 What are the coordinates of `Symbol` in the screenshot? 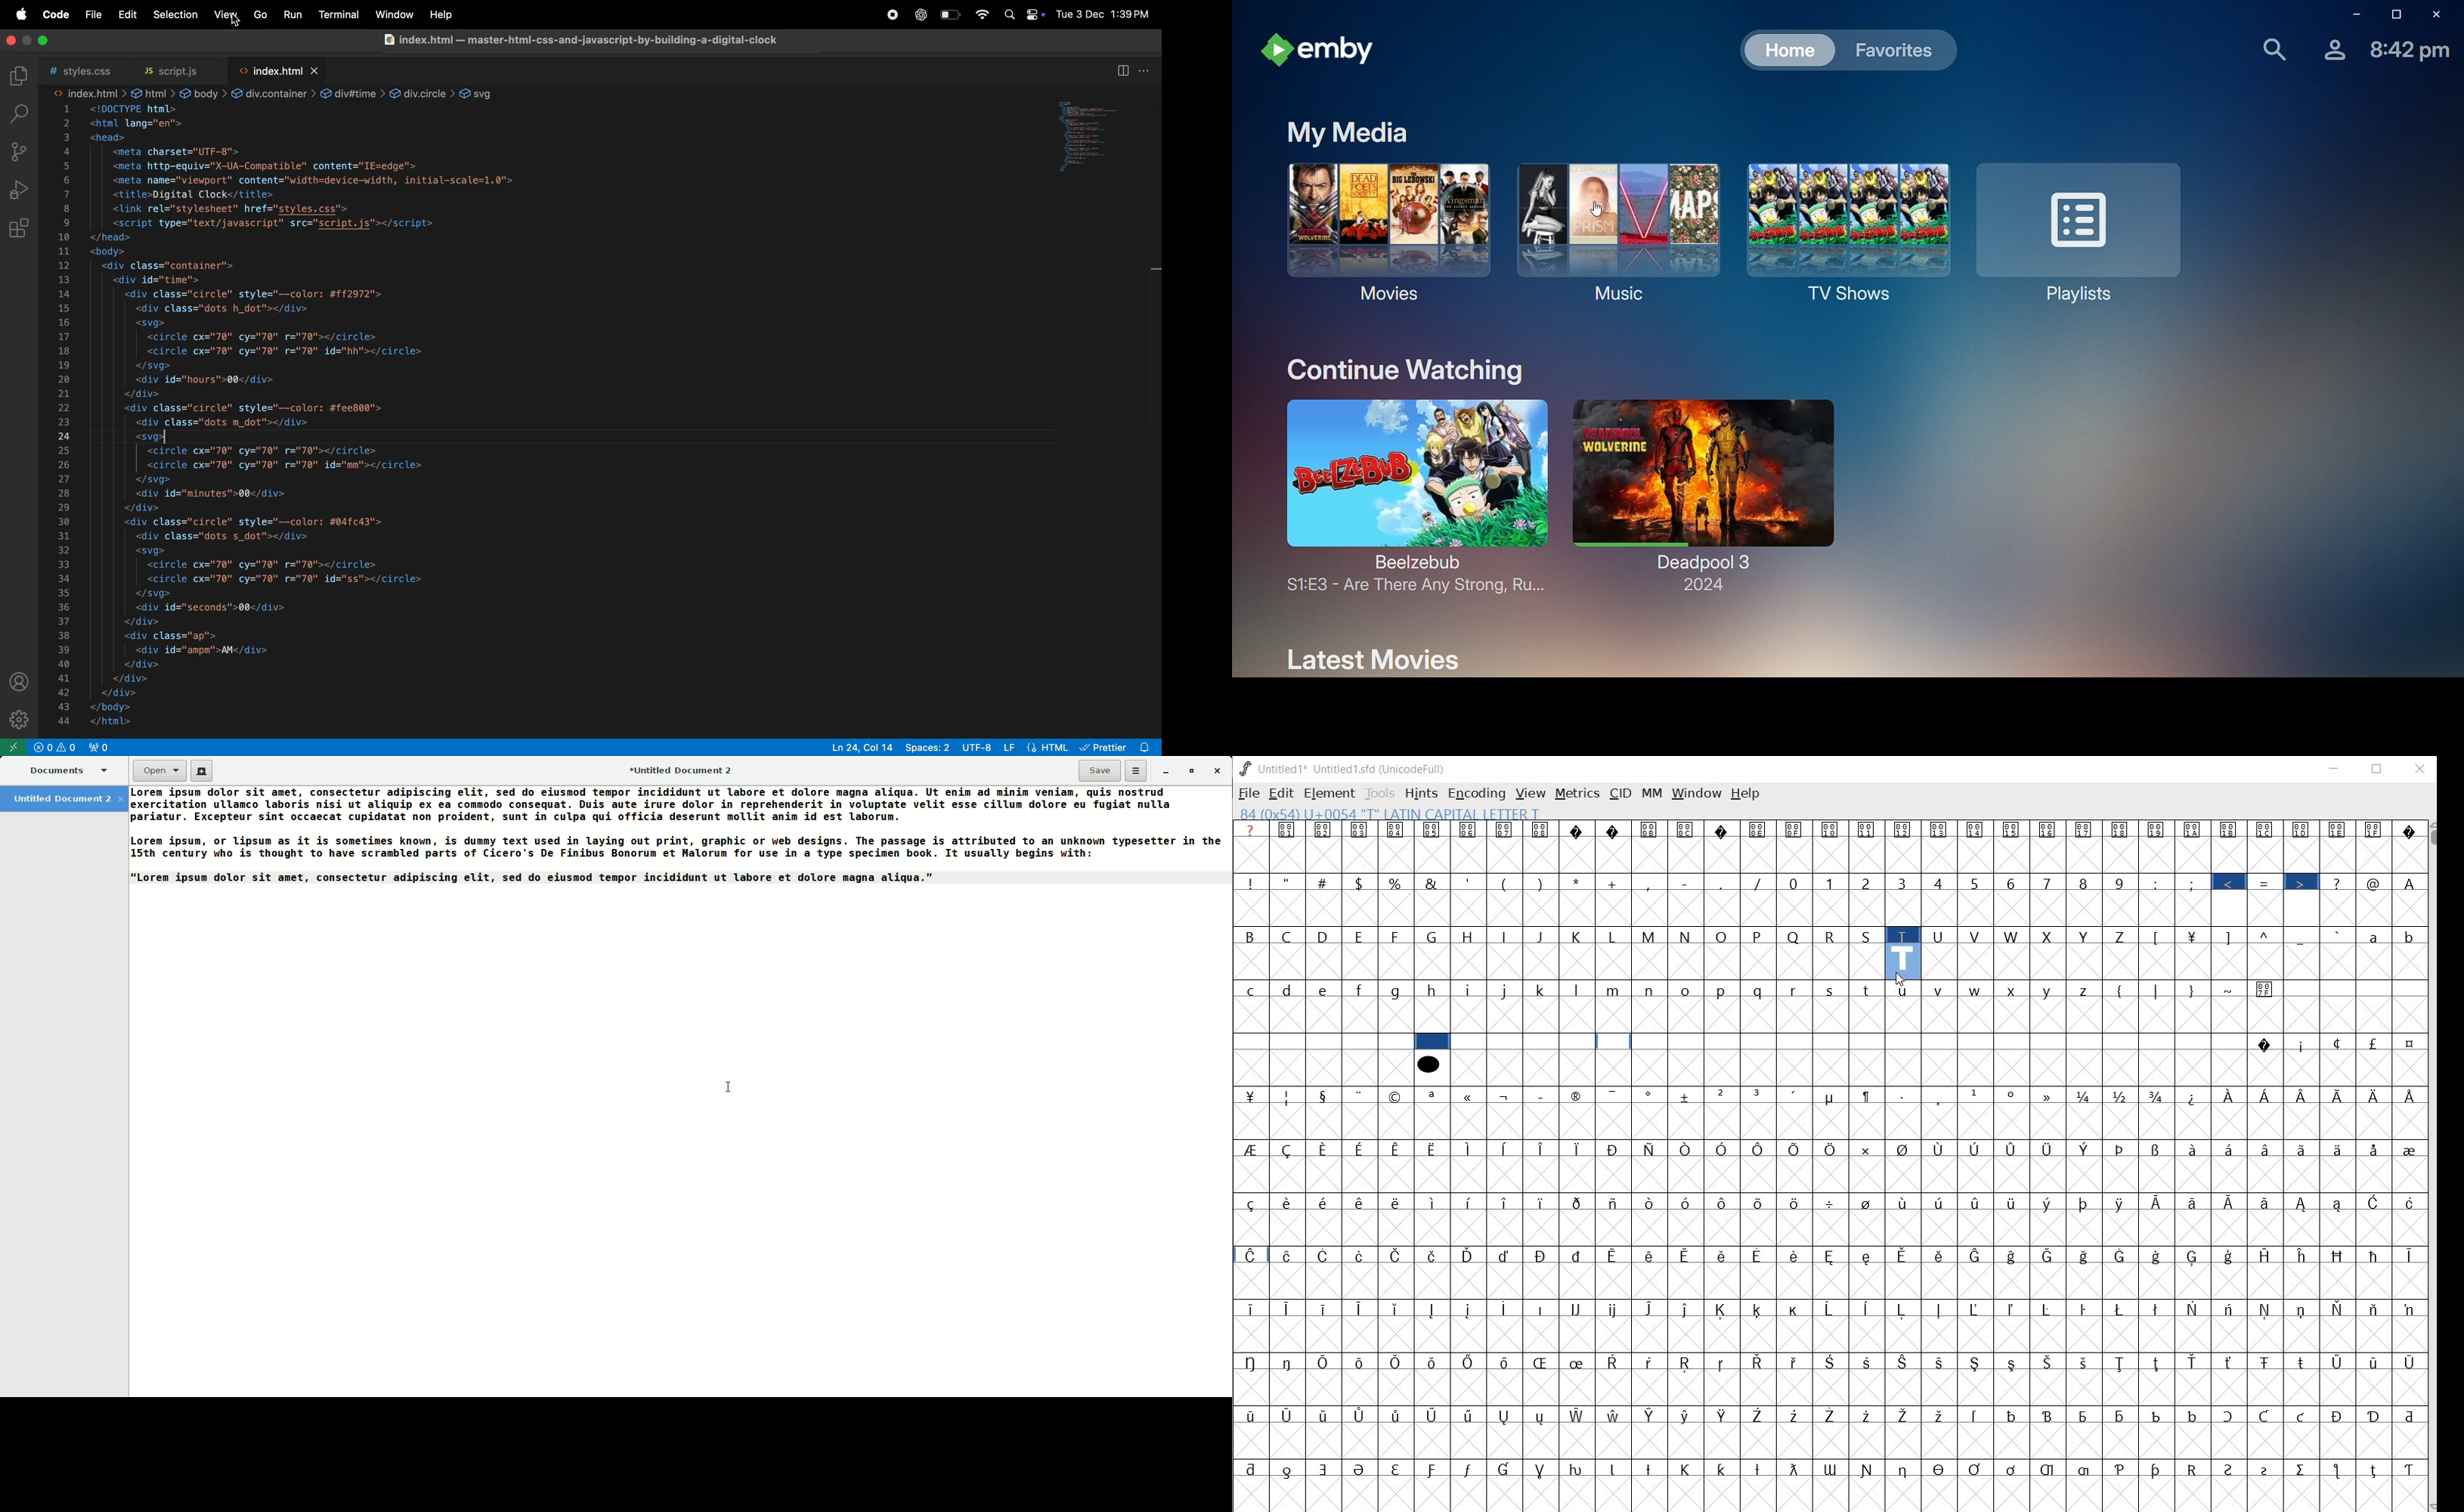 It's located at (1760, 1363).